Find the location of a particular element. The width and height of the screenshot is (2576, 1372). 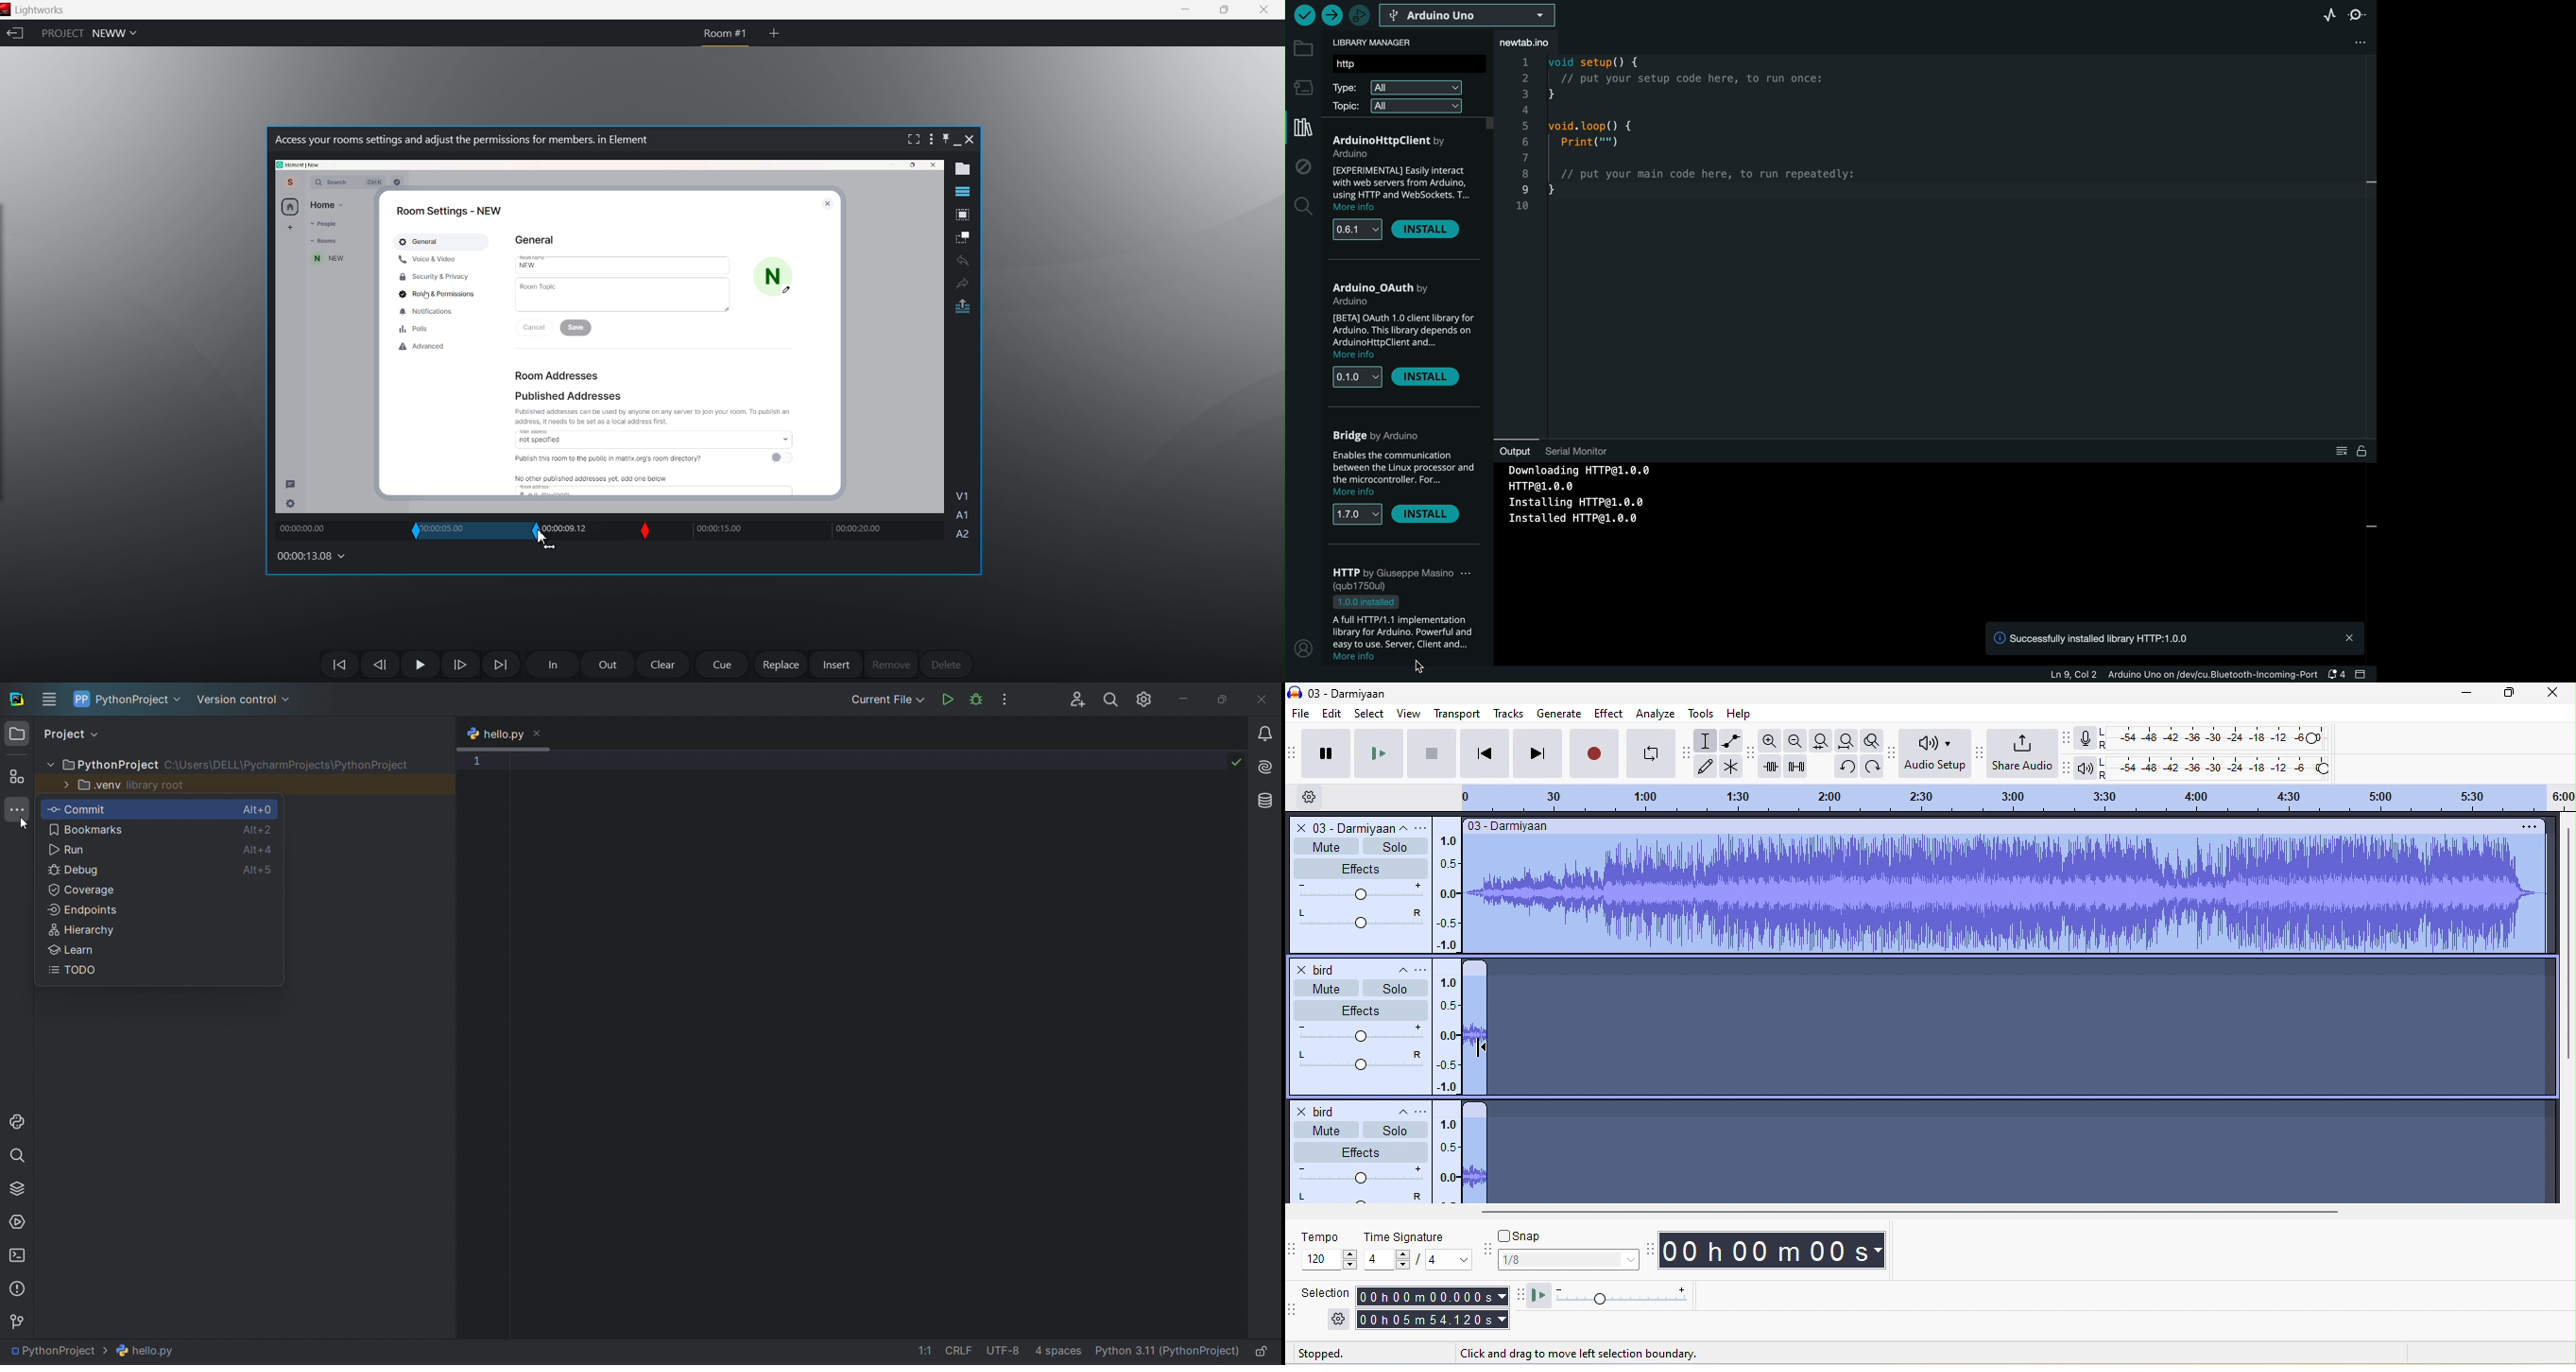

pan: center is located at coordinates (1359, 920).